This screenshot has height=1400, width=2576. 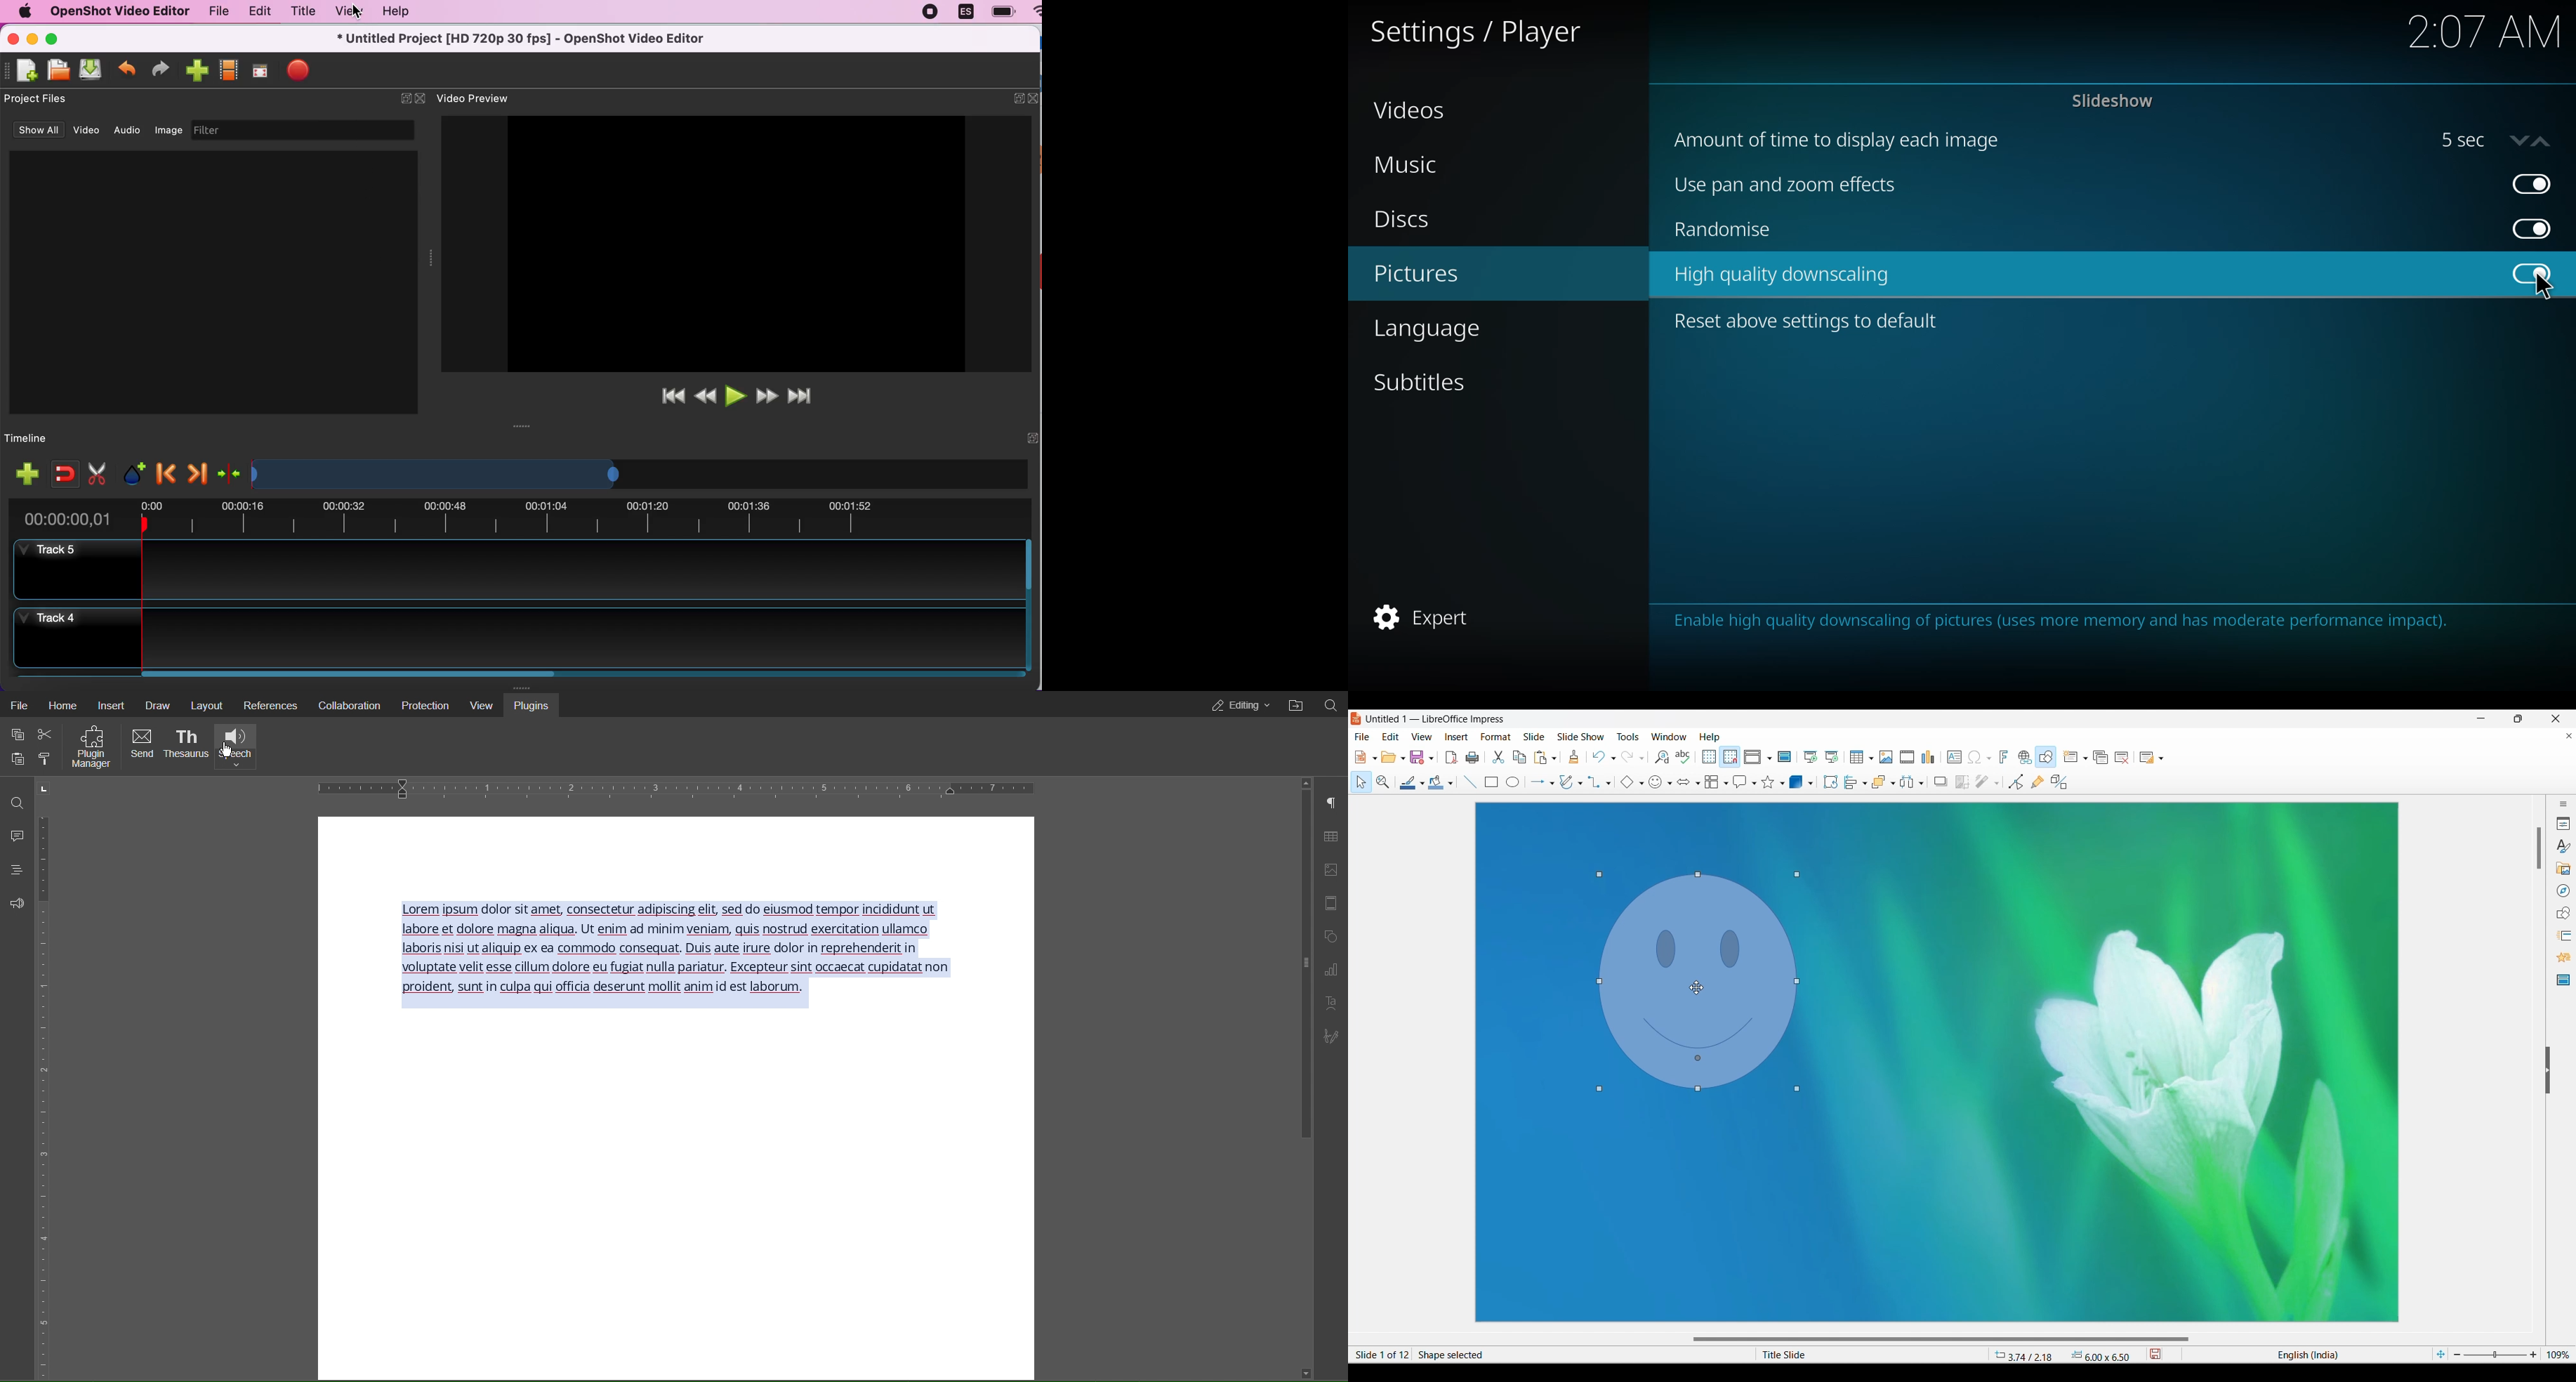 I want to click on Toggle extrusion, so click(x=2060, y=782).